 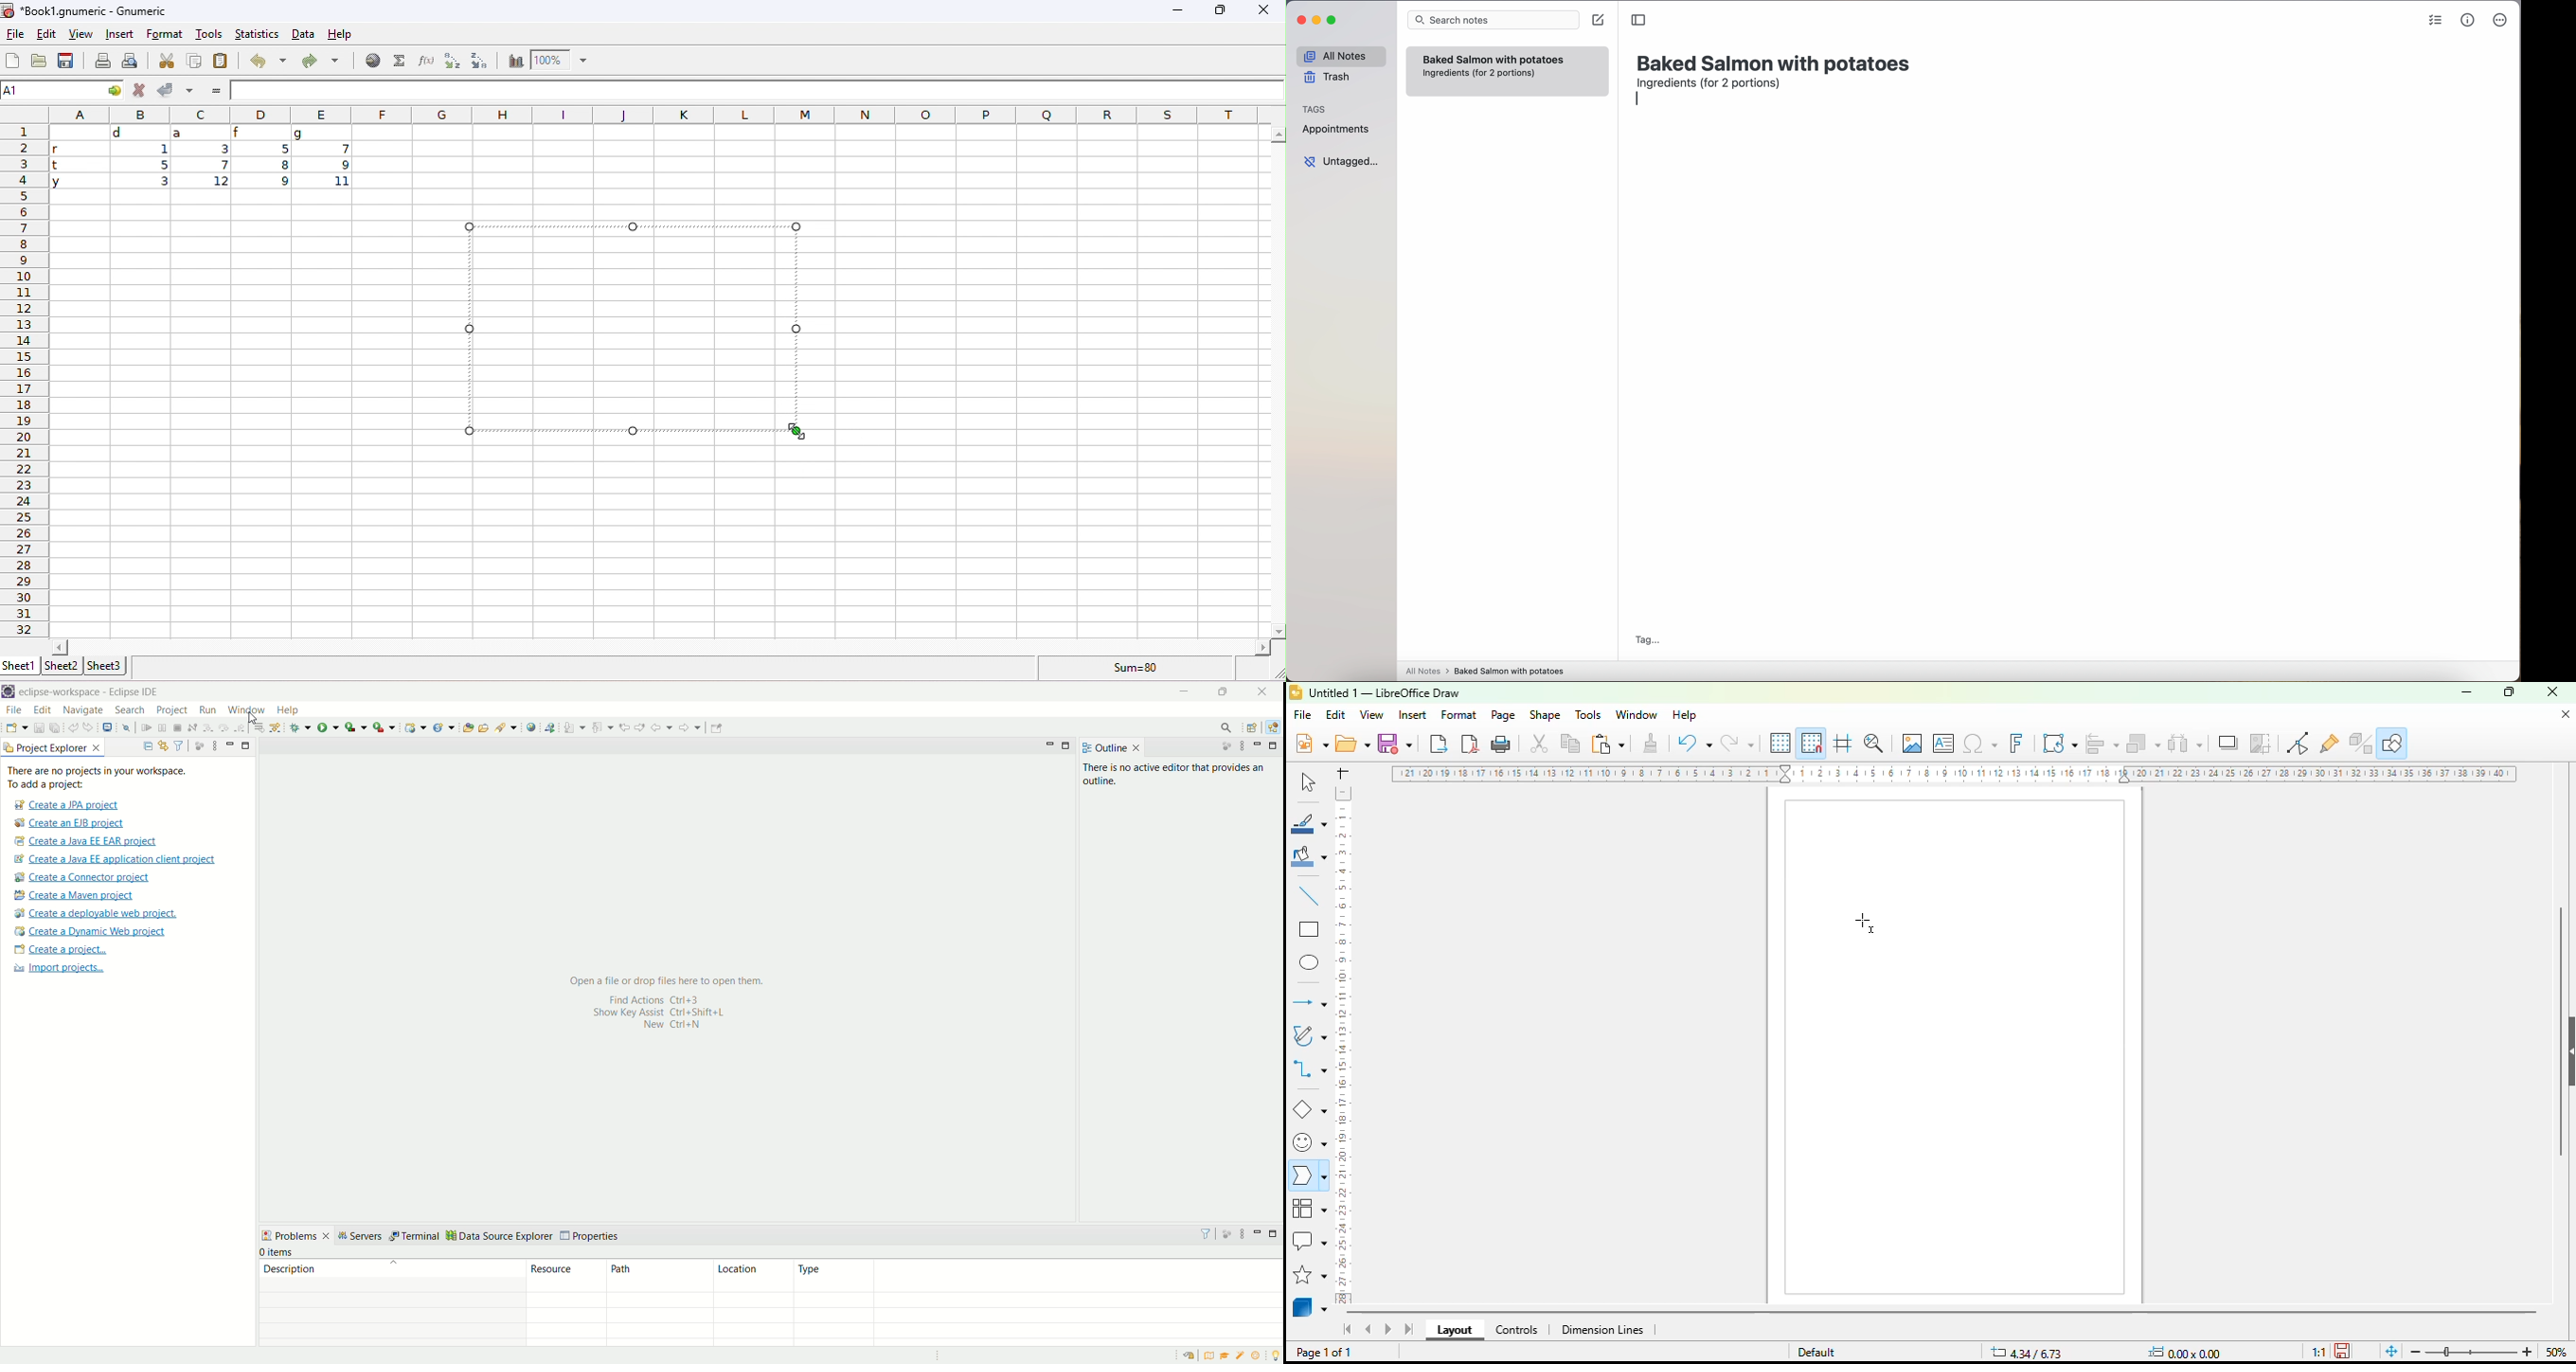 I want to click on default, so click(x=1817, y=1353).